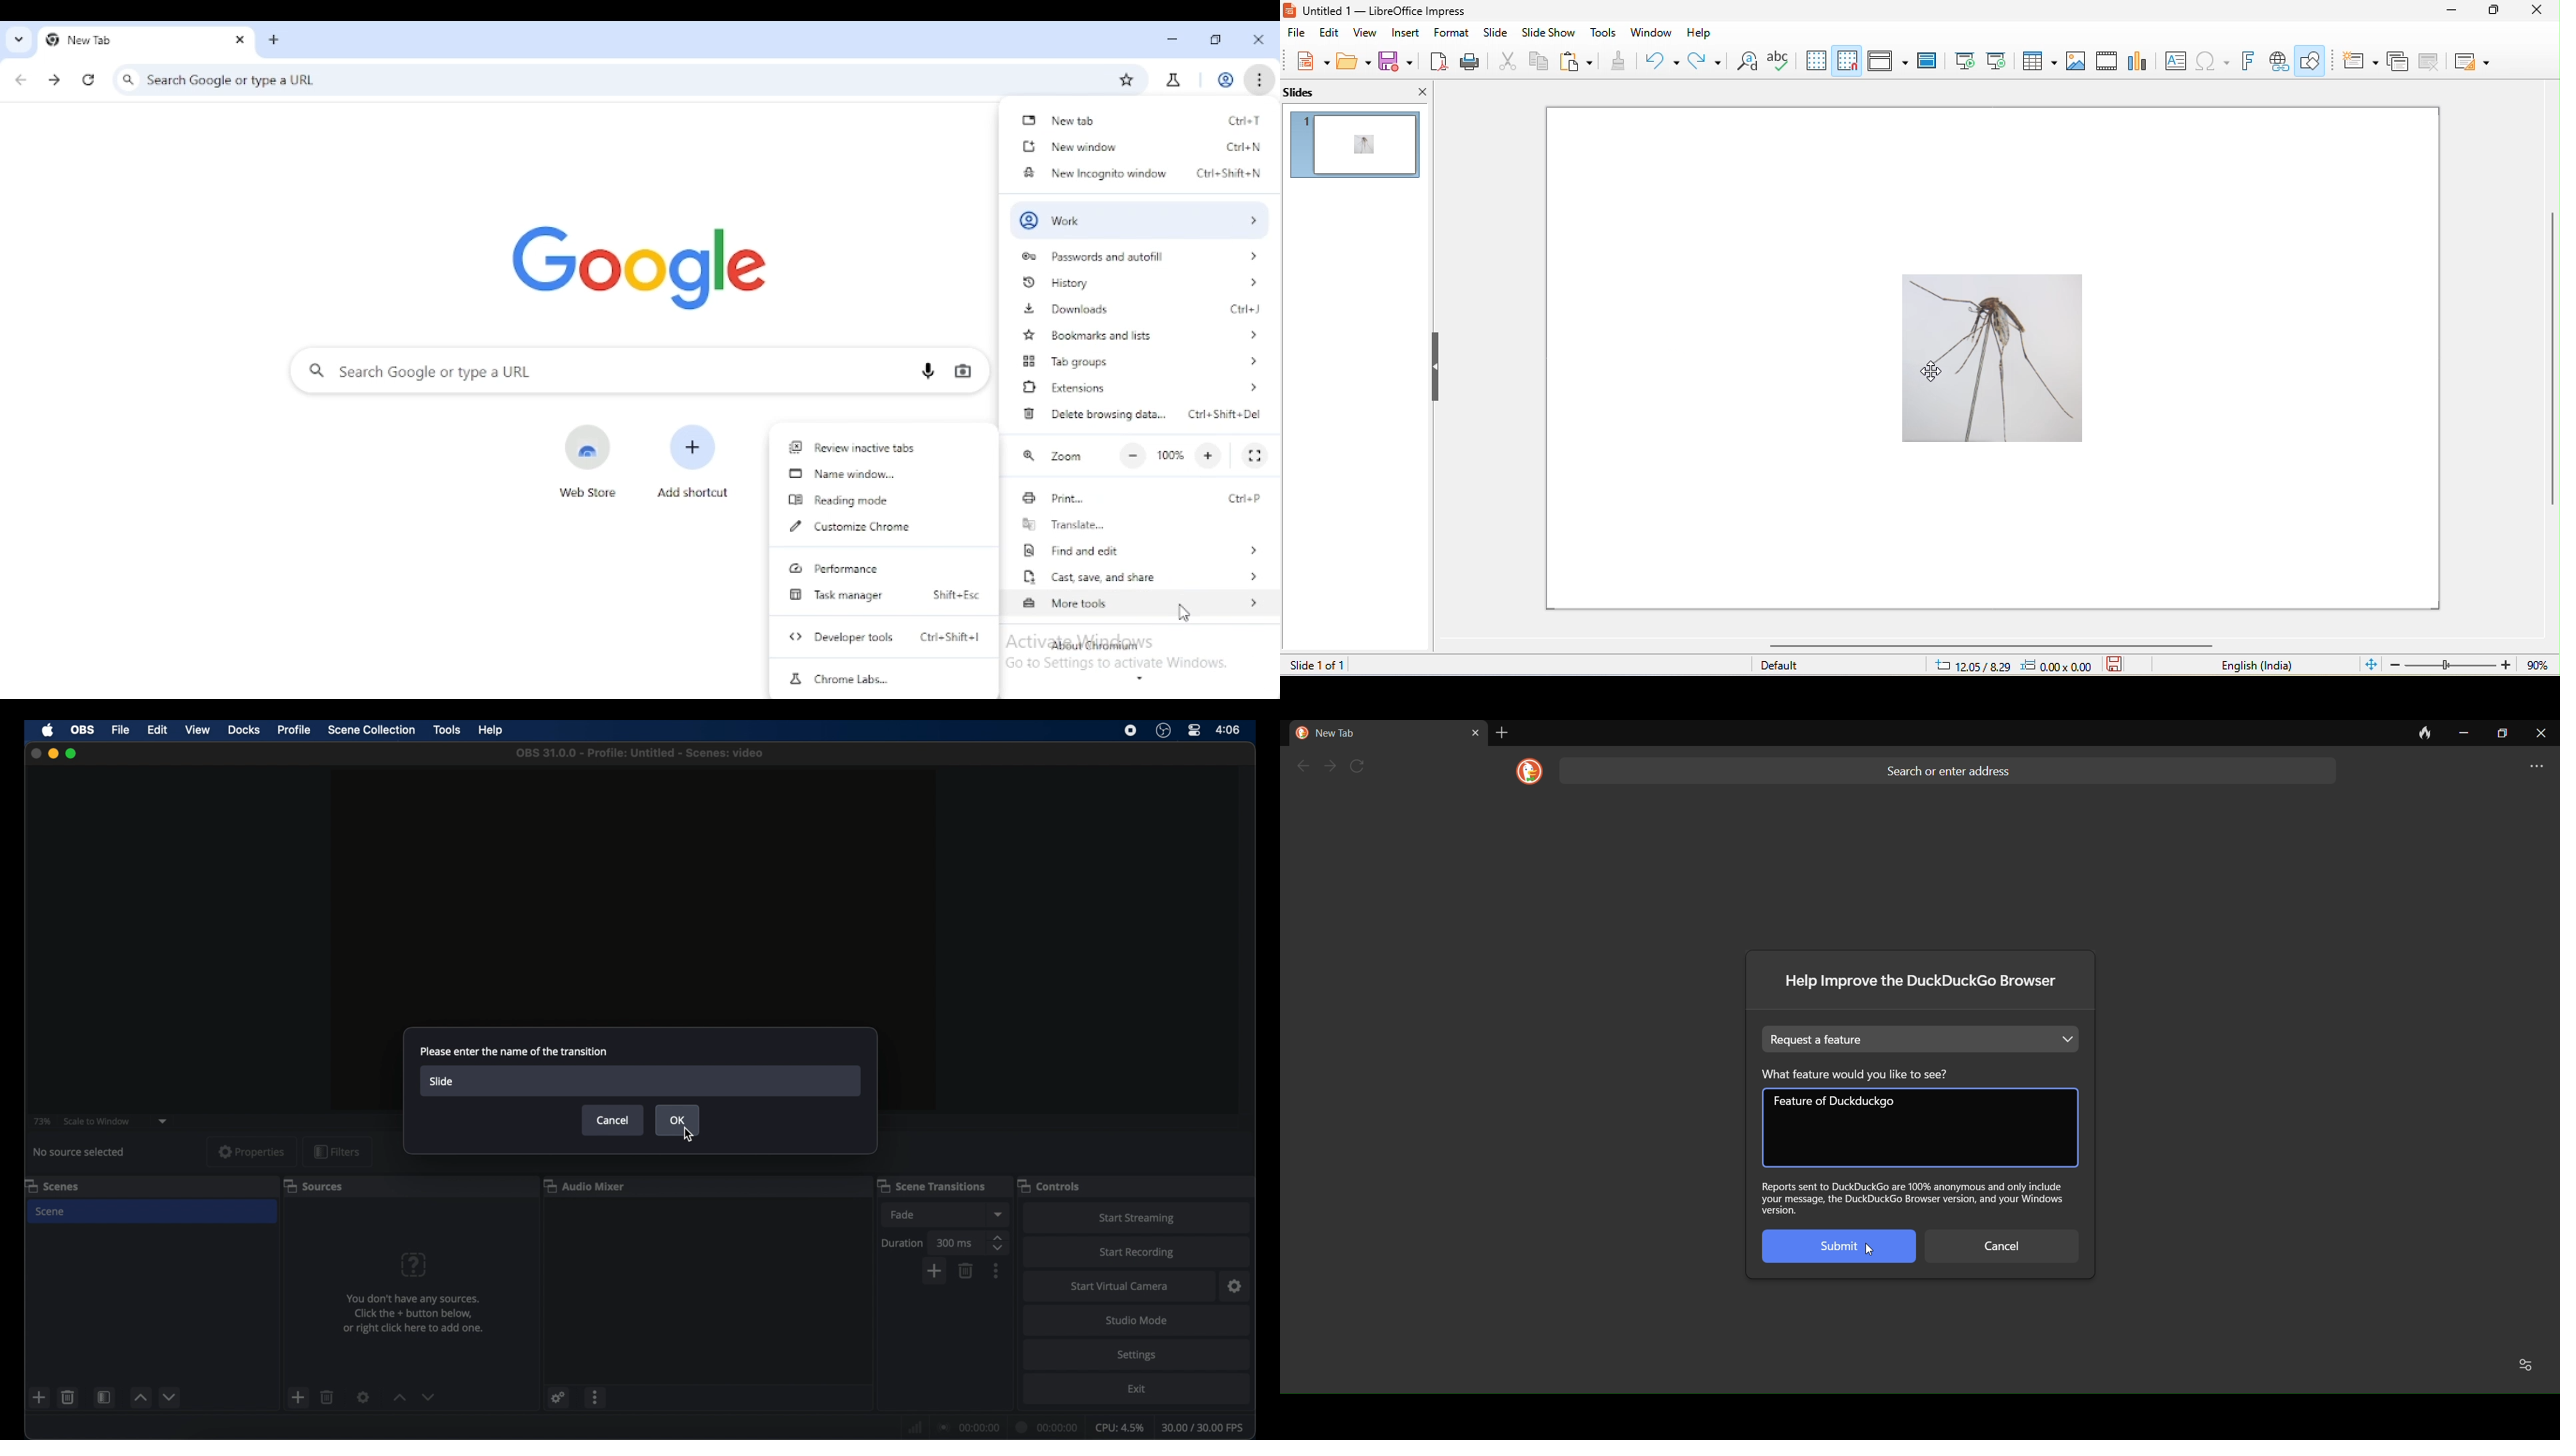 This screenshot has height=1456, width=2576. What do you see at coordinates (157, 730) in the screenshot?
I see `edit` at bounding box center [157, 730].